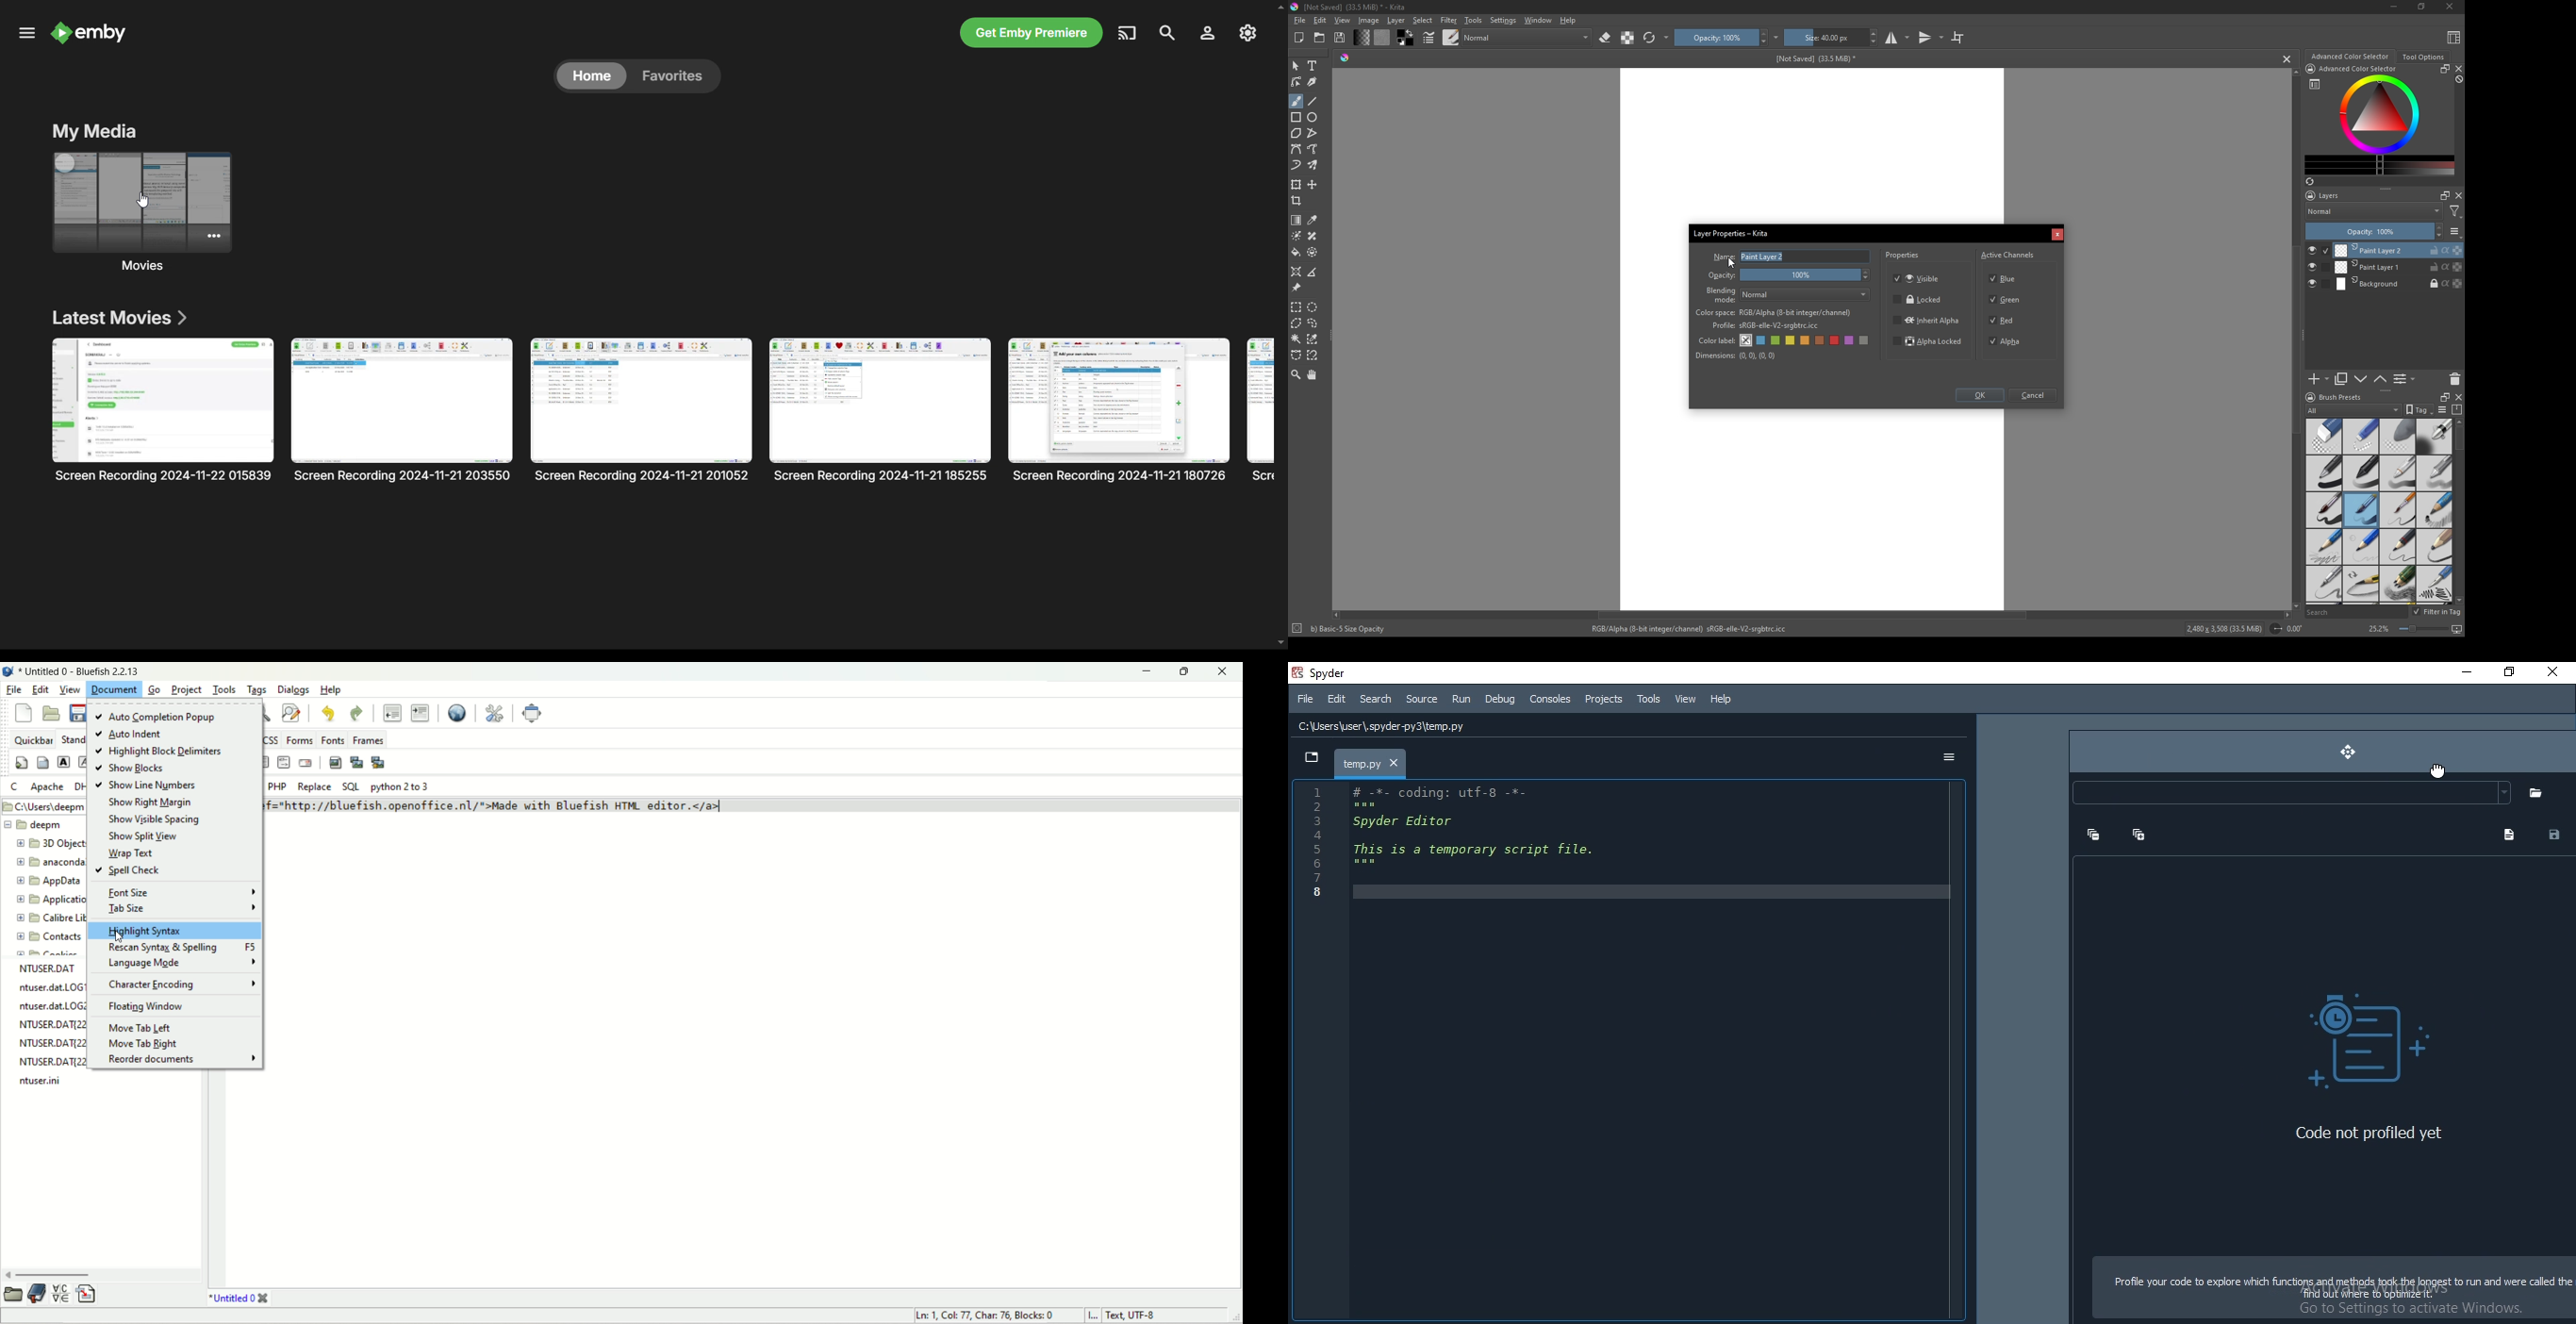  I want to click on file tab, so click(1379, 763).